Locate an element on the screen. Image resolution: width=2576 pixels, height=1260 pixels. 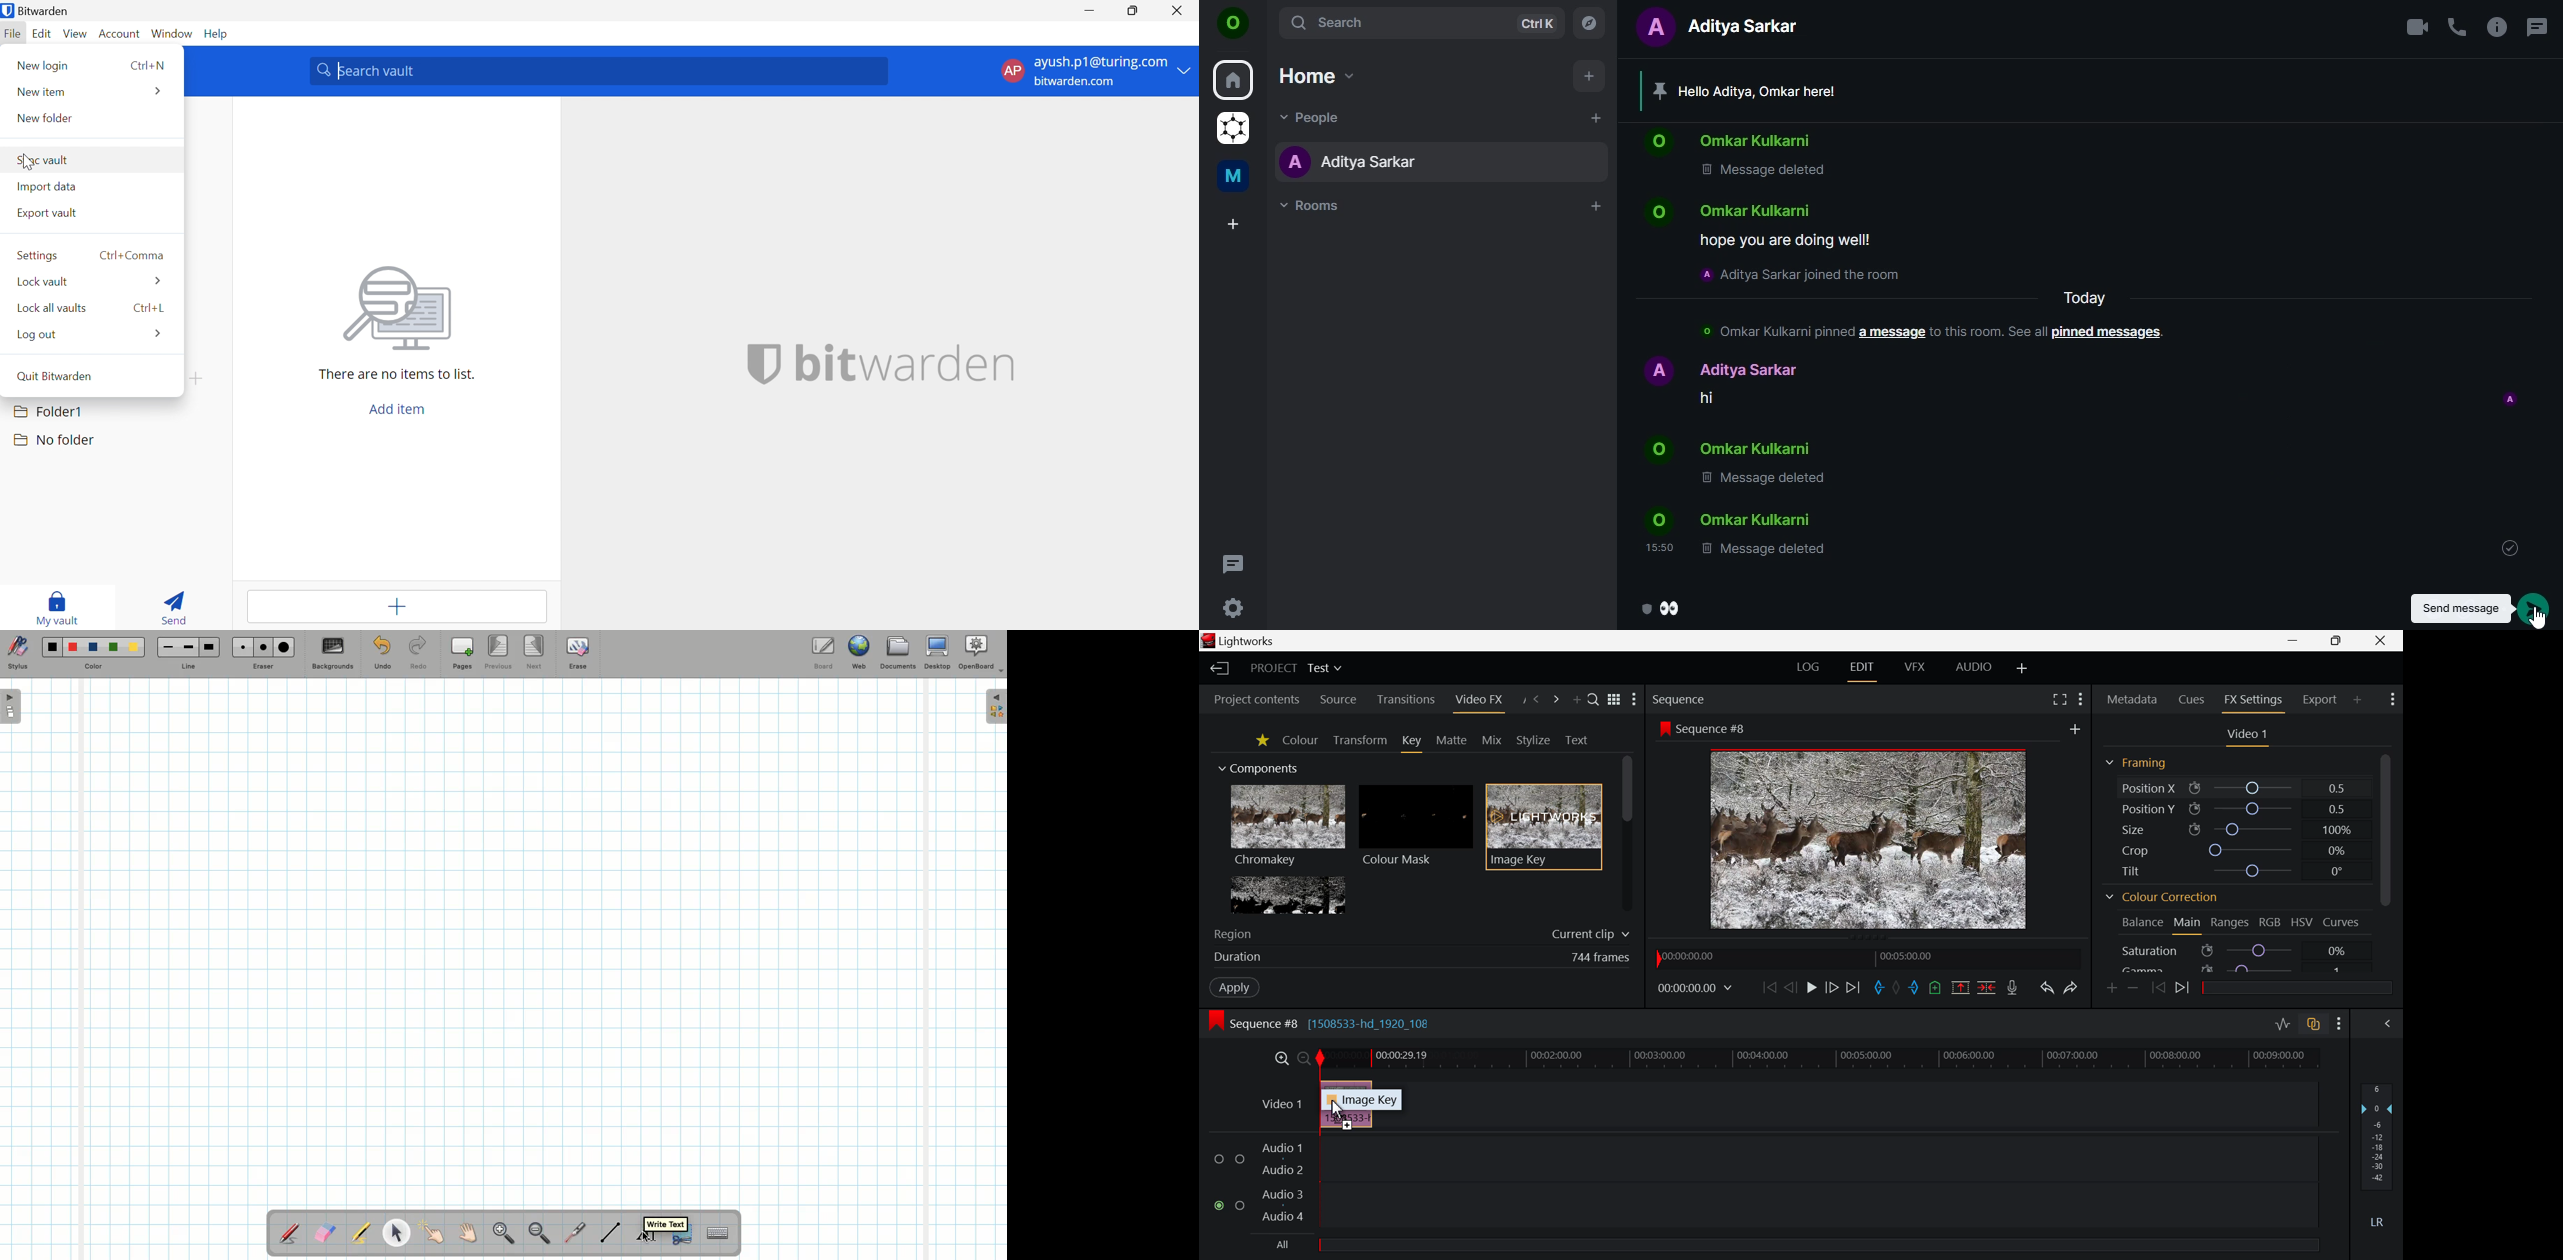
1 is located at coordinates (2337, 971).